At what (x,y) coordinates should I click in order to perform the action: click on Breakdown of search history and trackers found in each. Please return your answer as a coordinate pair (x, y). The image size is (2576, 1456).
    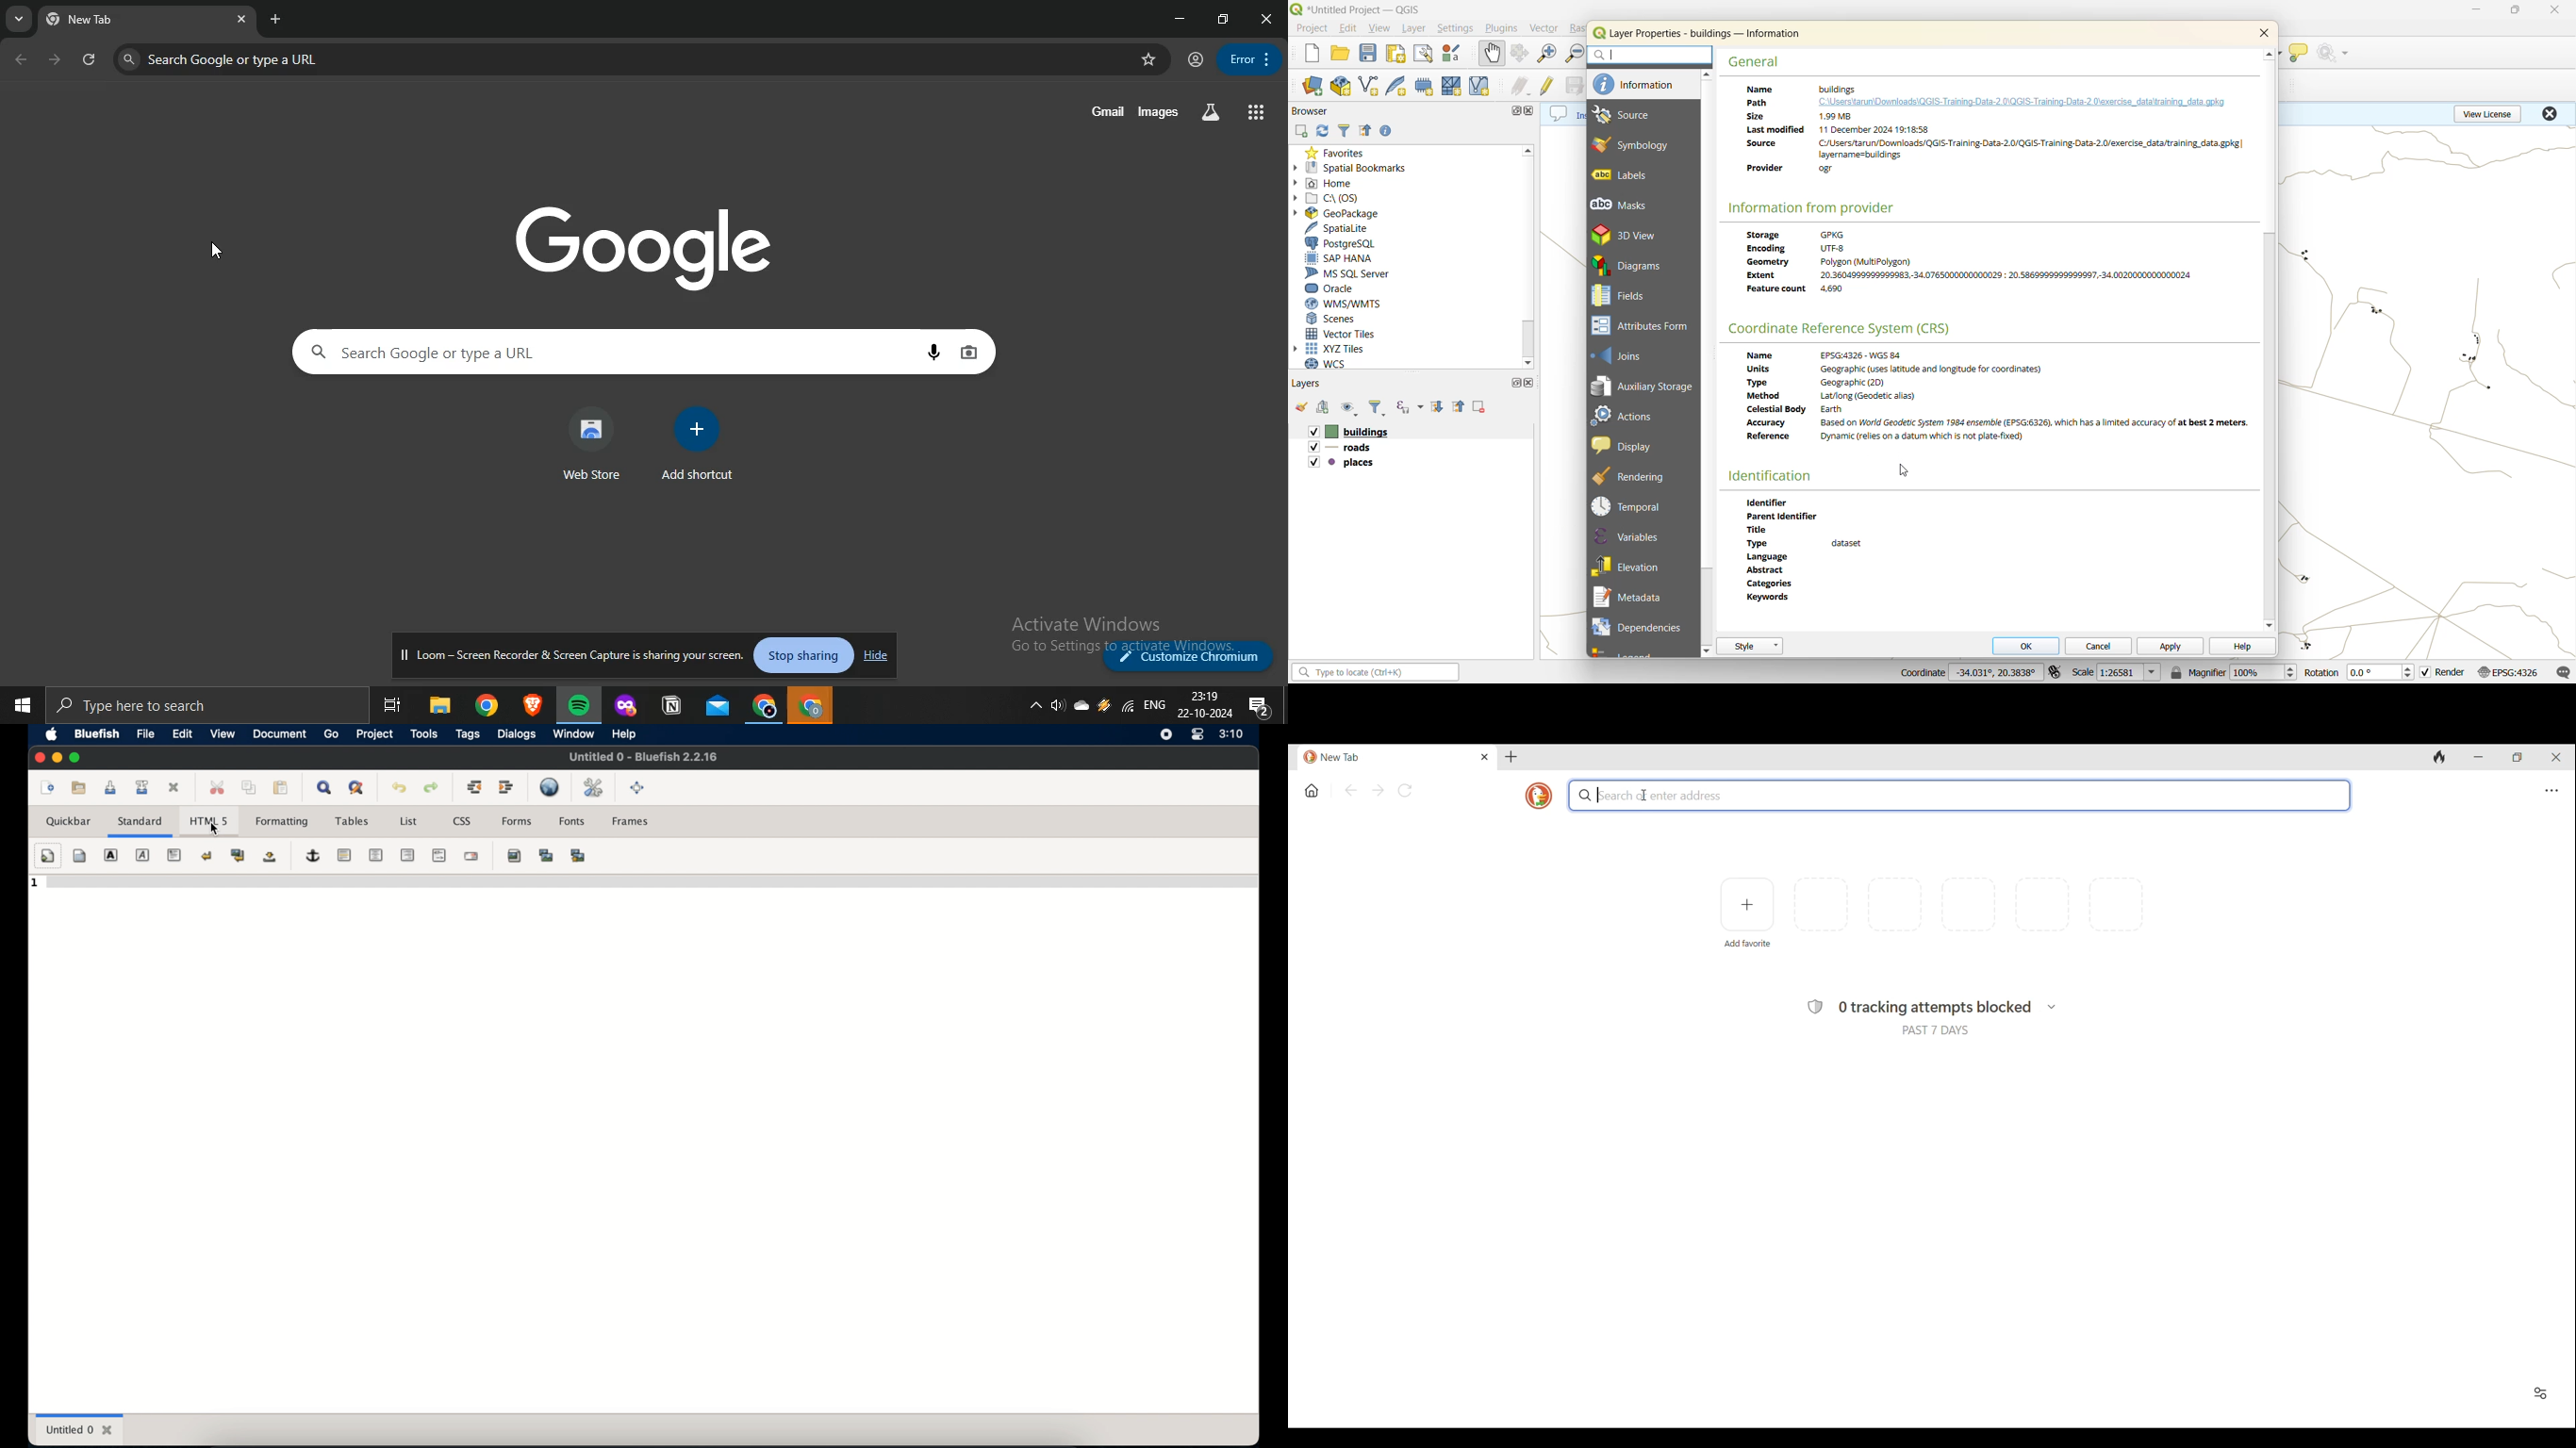
    Looking at the image, I should click on (2052, 1006).